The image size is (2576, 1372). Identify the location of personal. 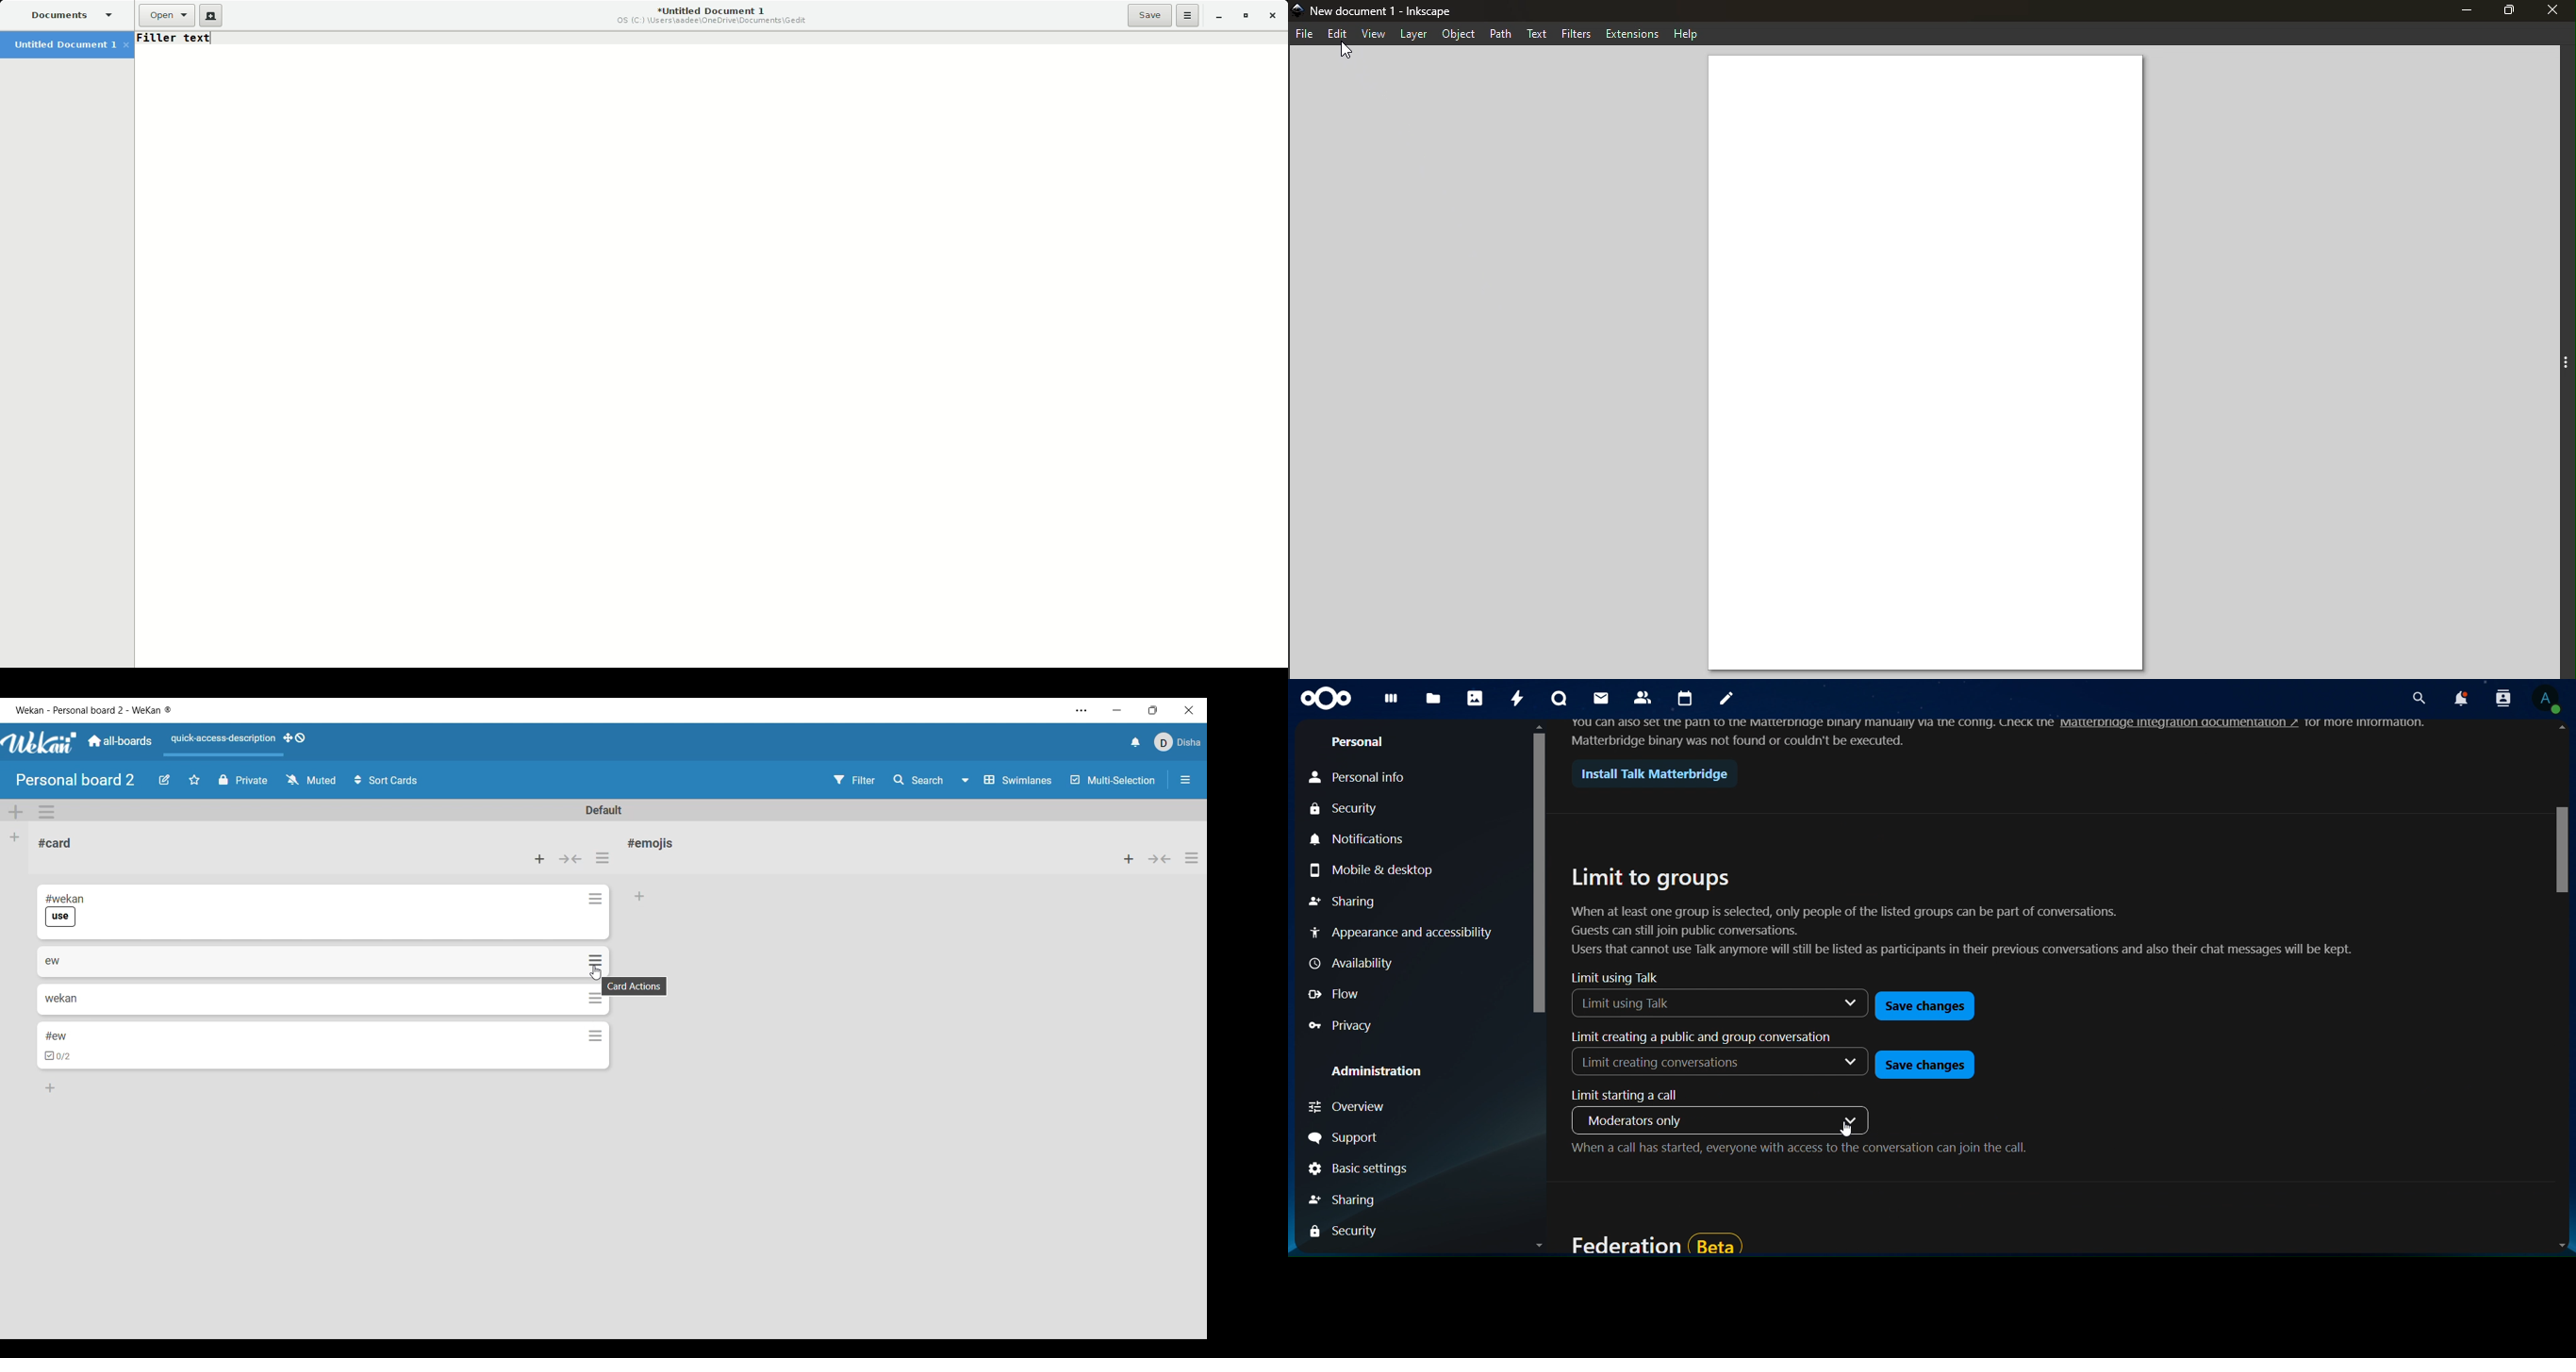
(1362, 743).